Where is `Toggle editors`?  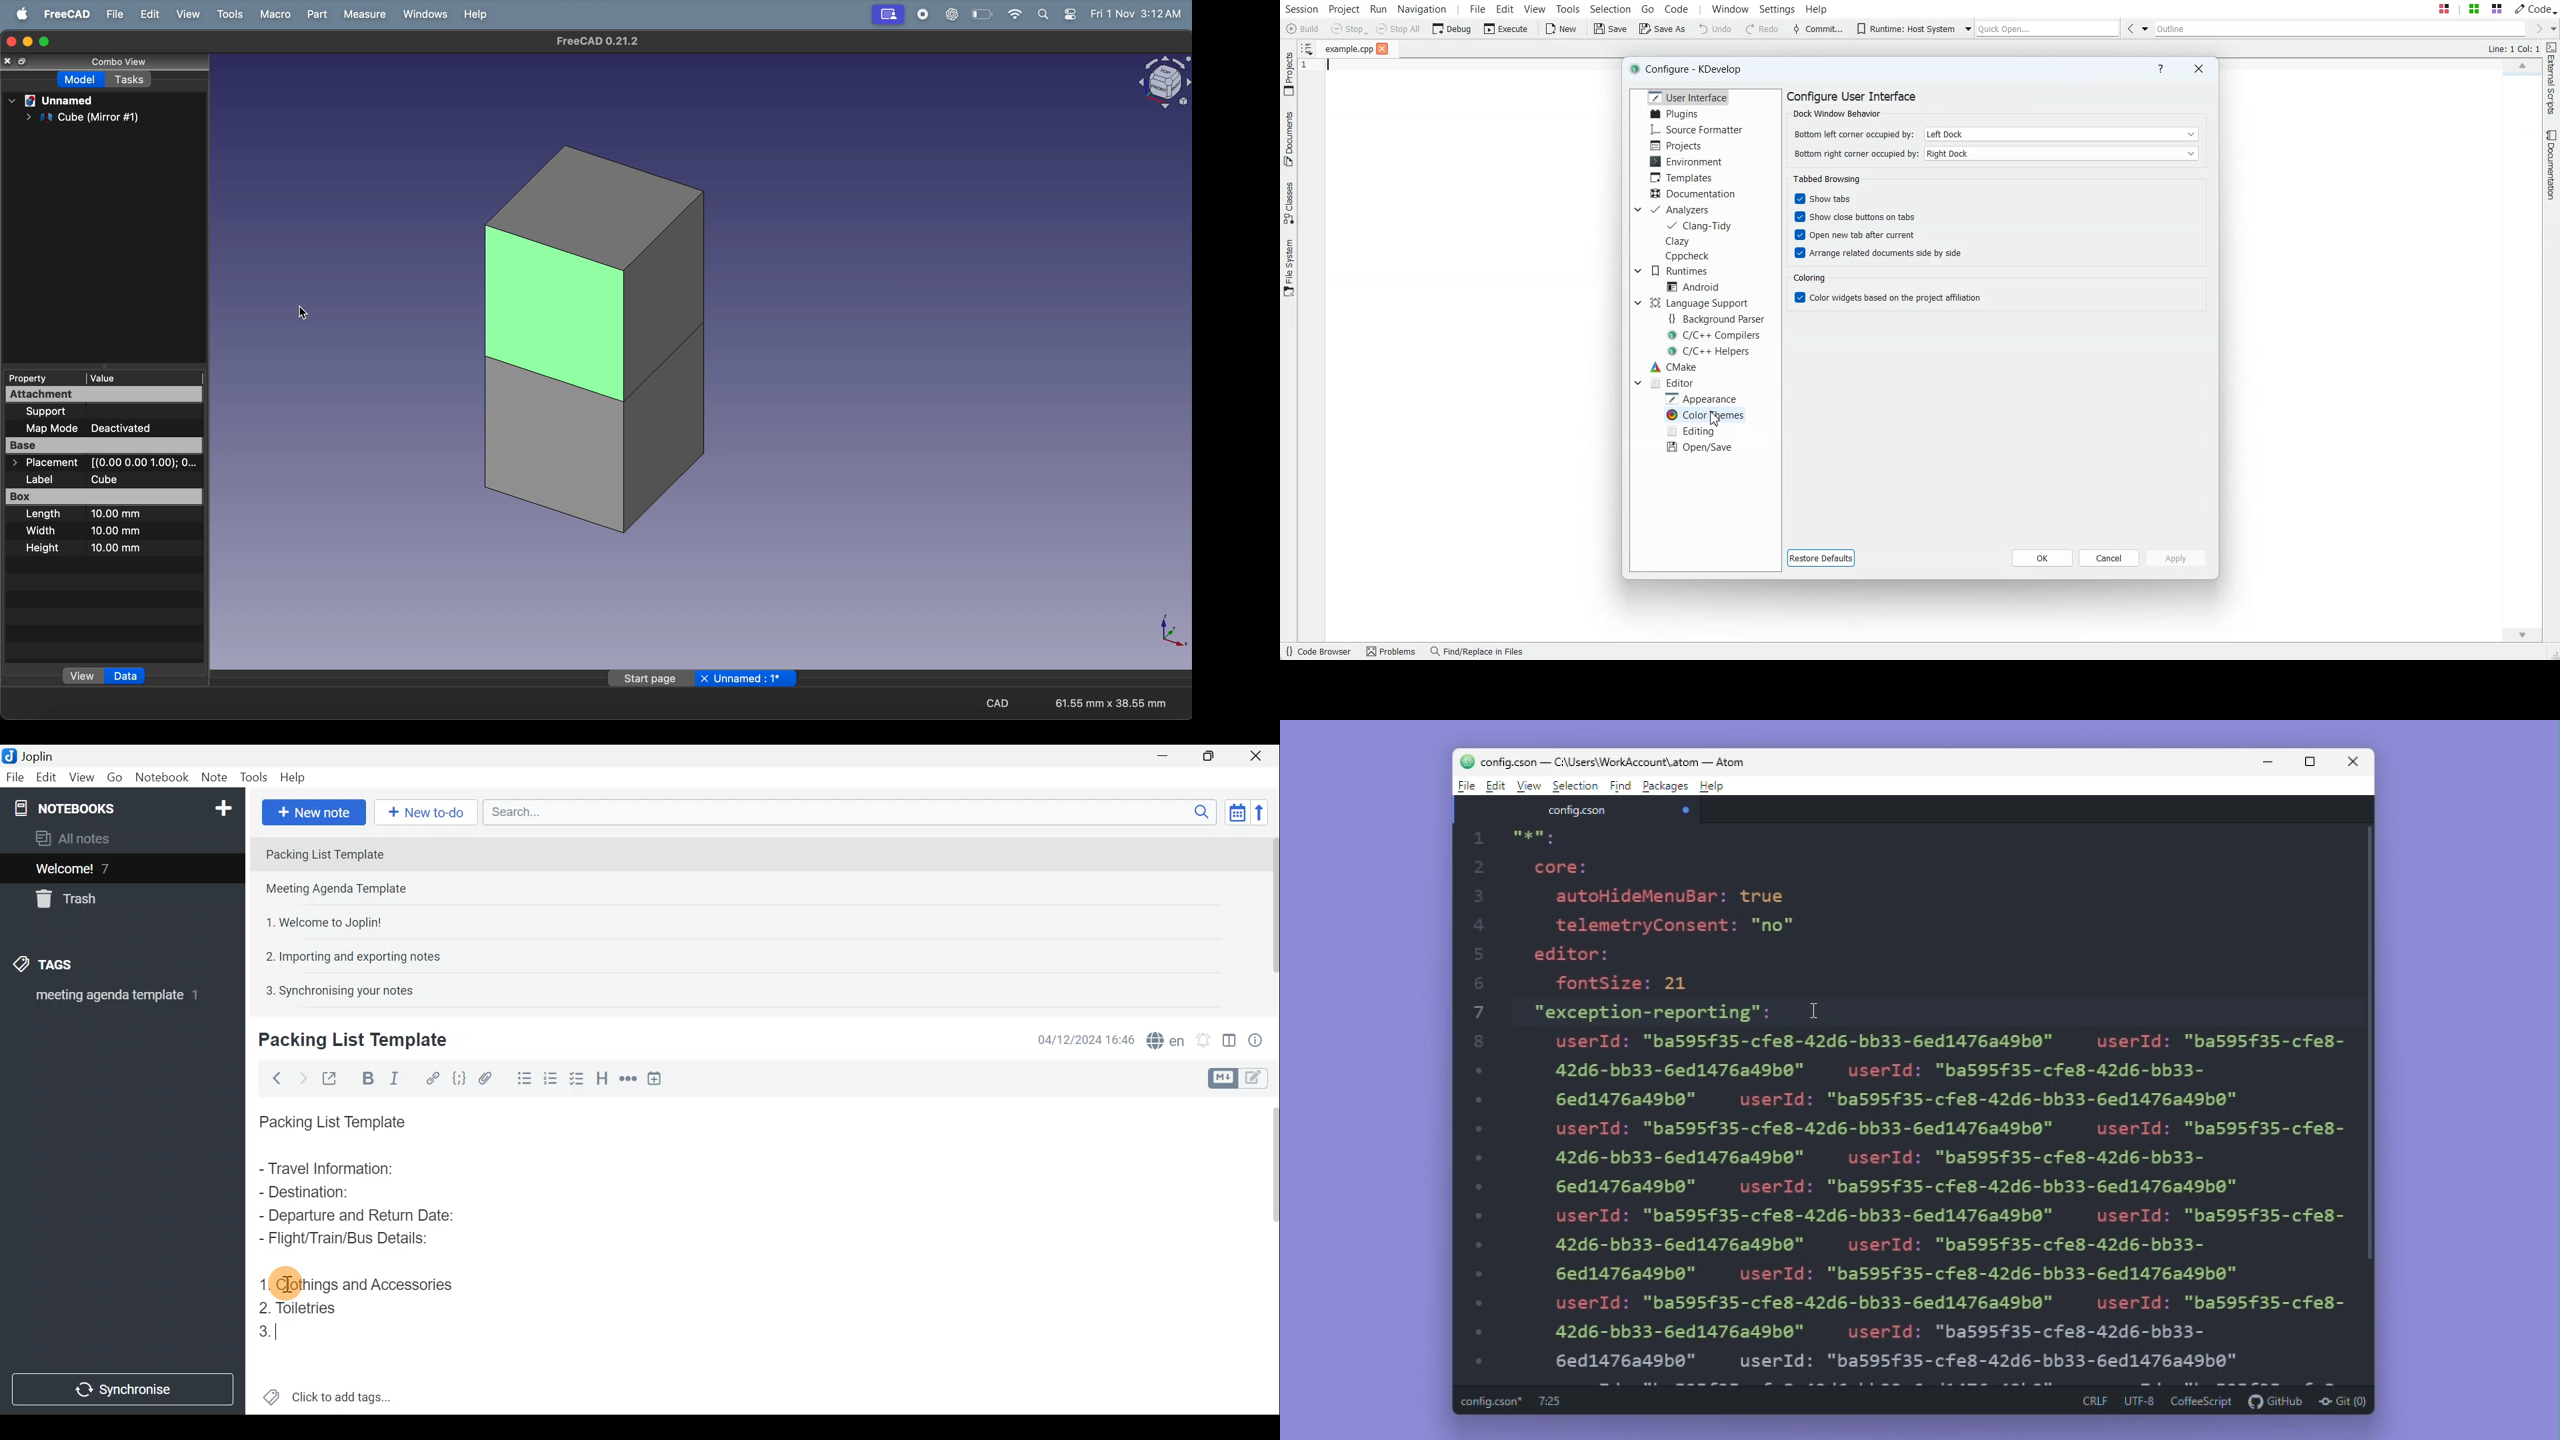 Toggle editors is located at coordinates (1260, 1079).